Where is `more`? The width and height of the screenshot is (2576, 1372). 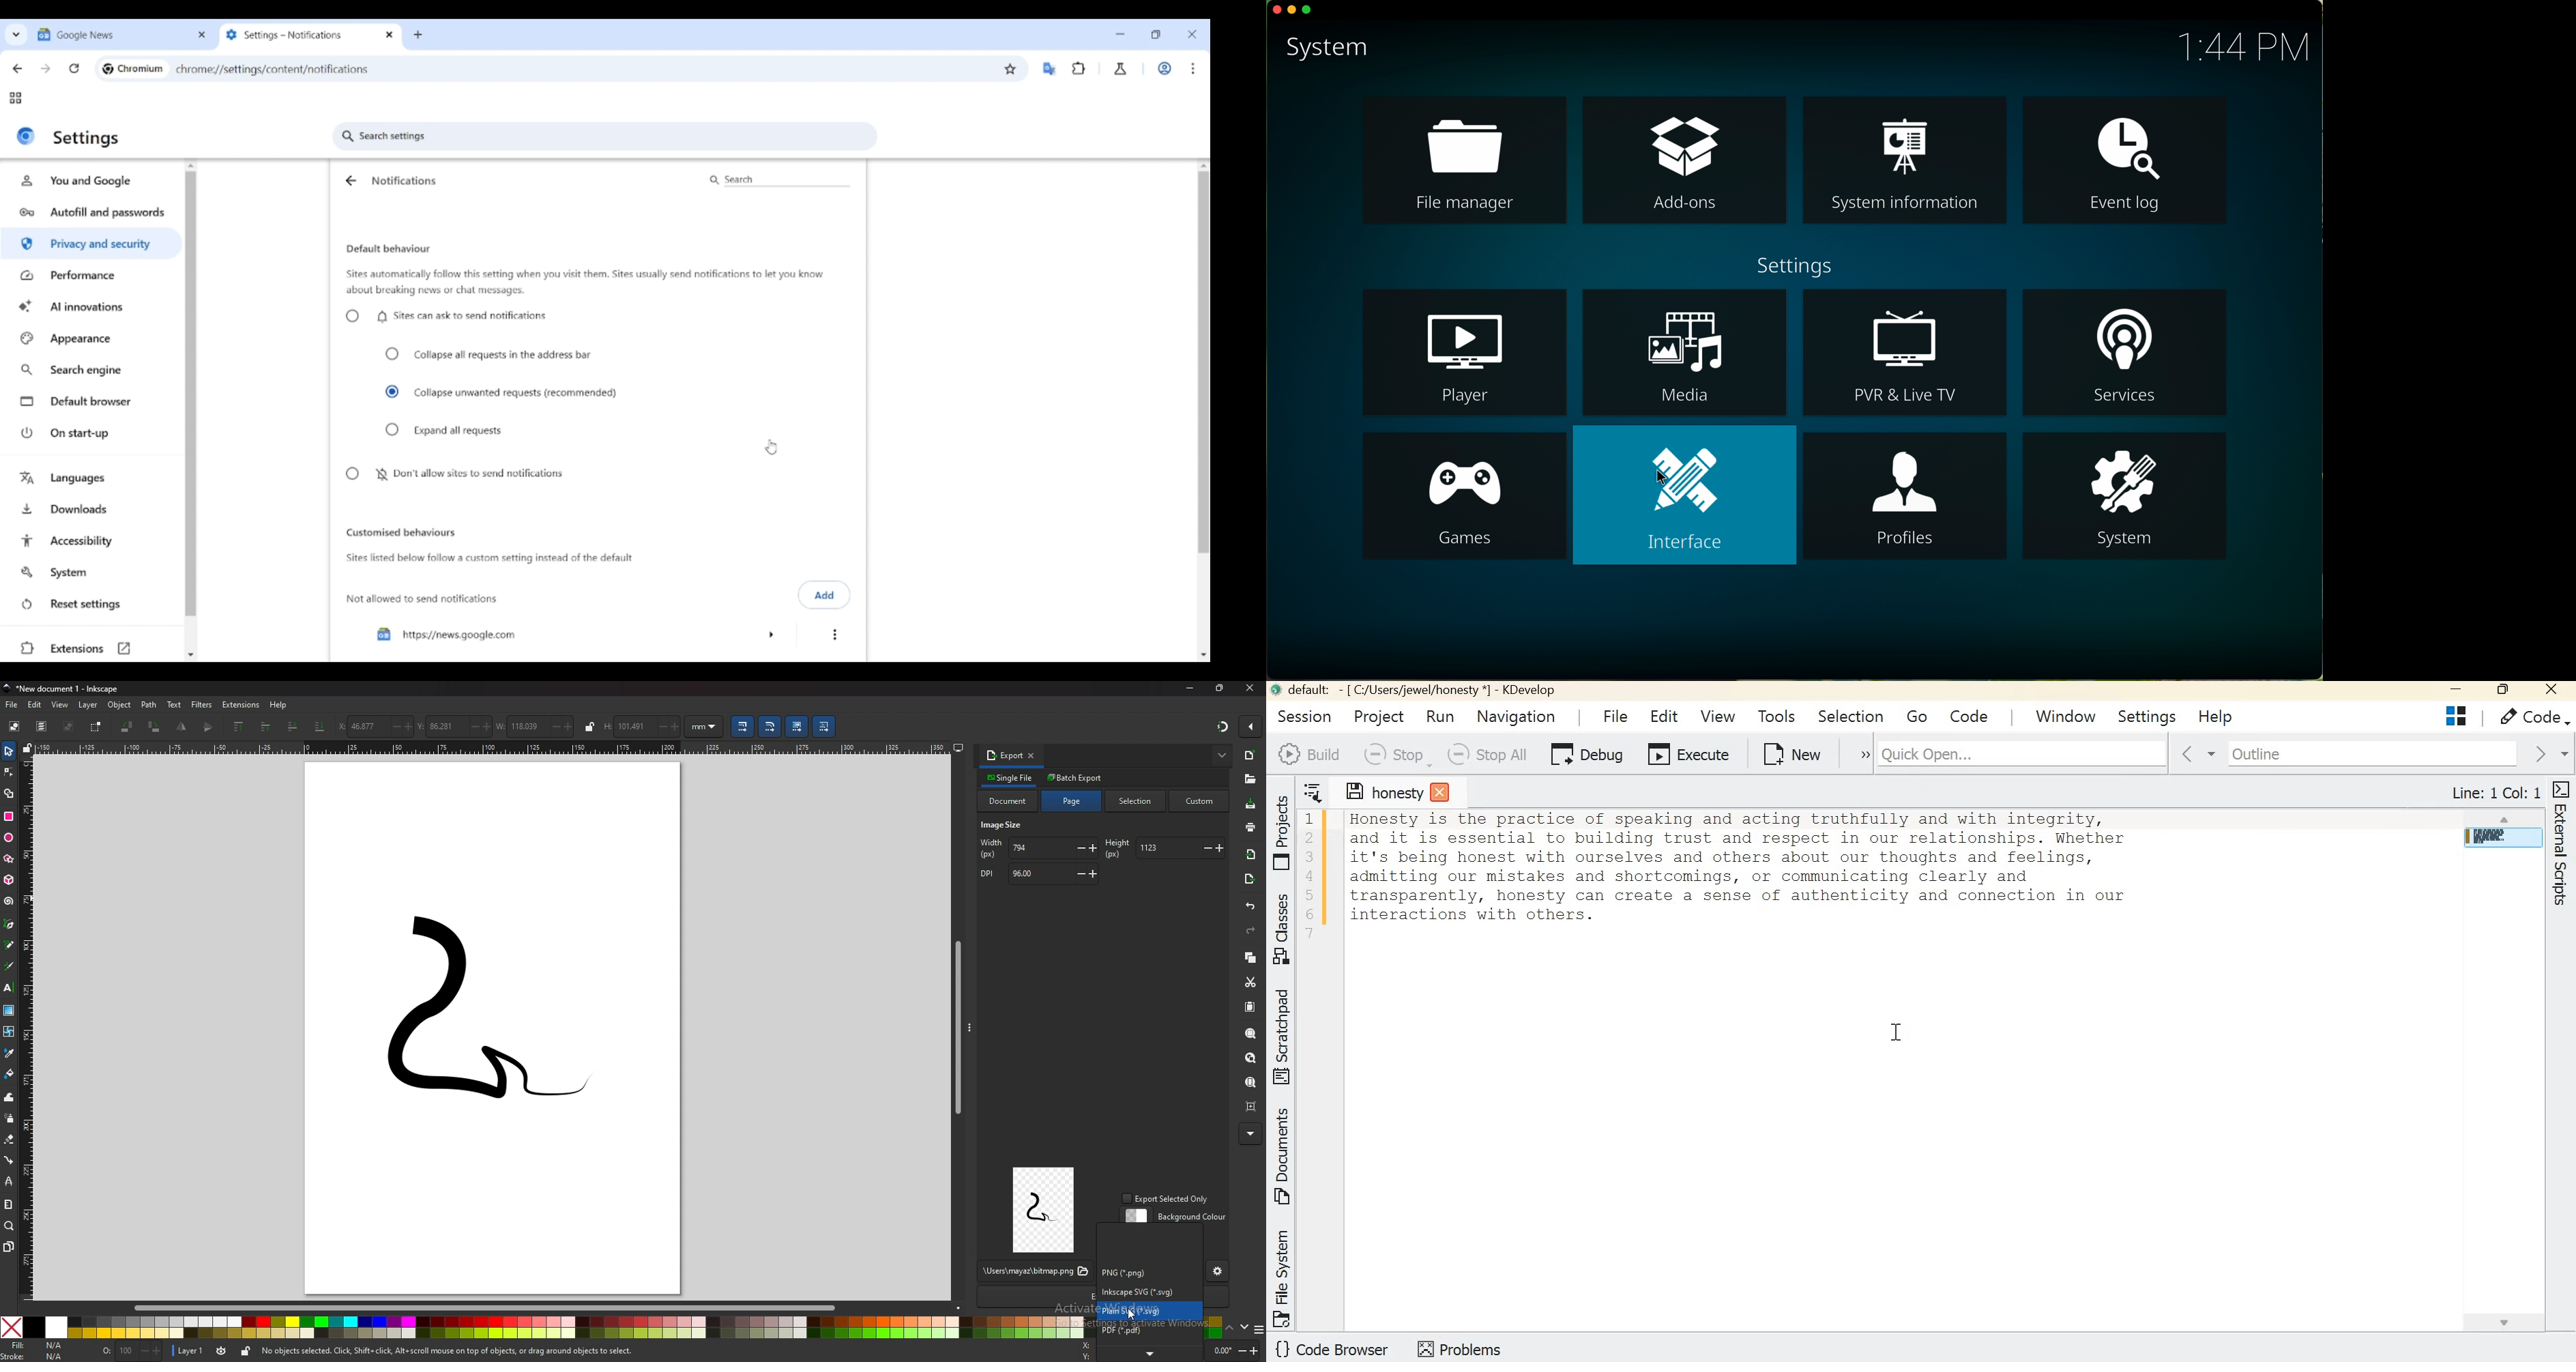
more is located at coordinates (1250, 1134).